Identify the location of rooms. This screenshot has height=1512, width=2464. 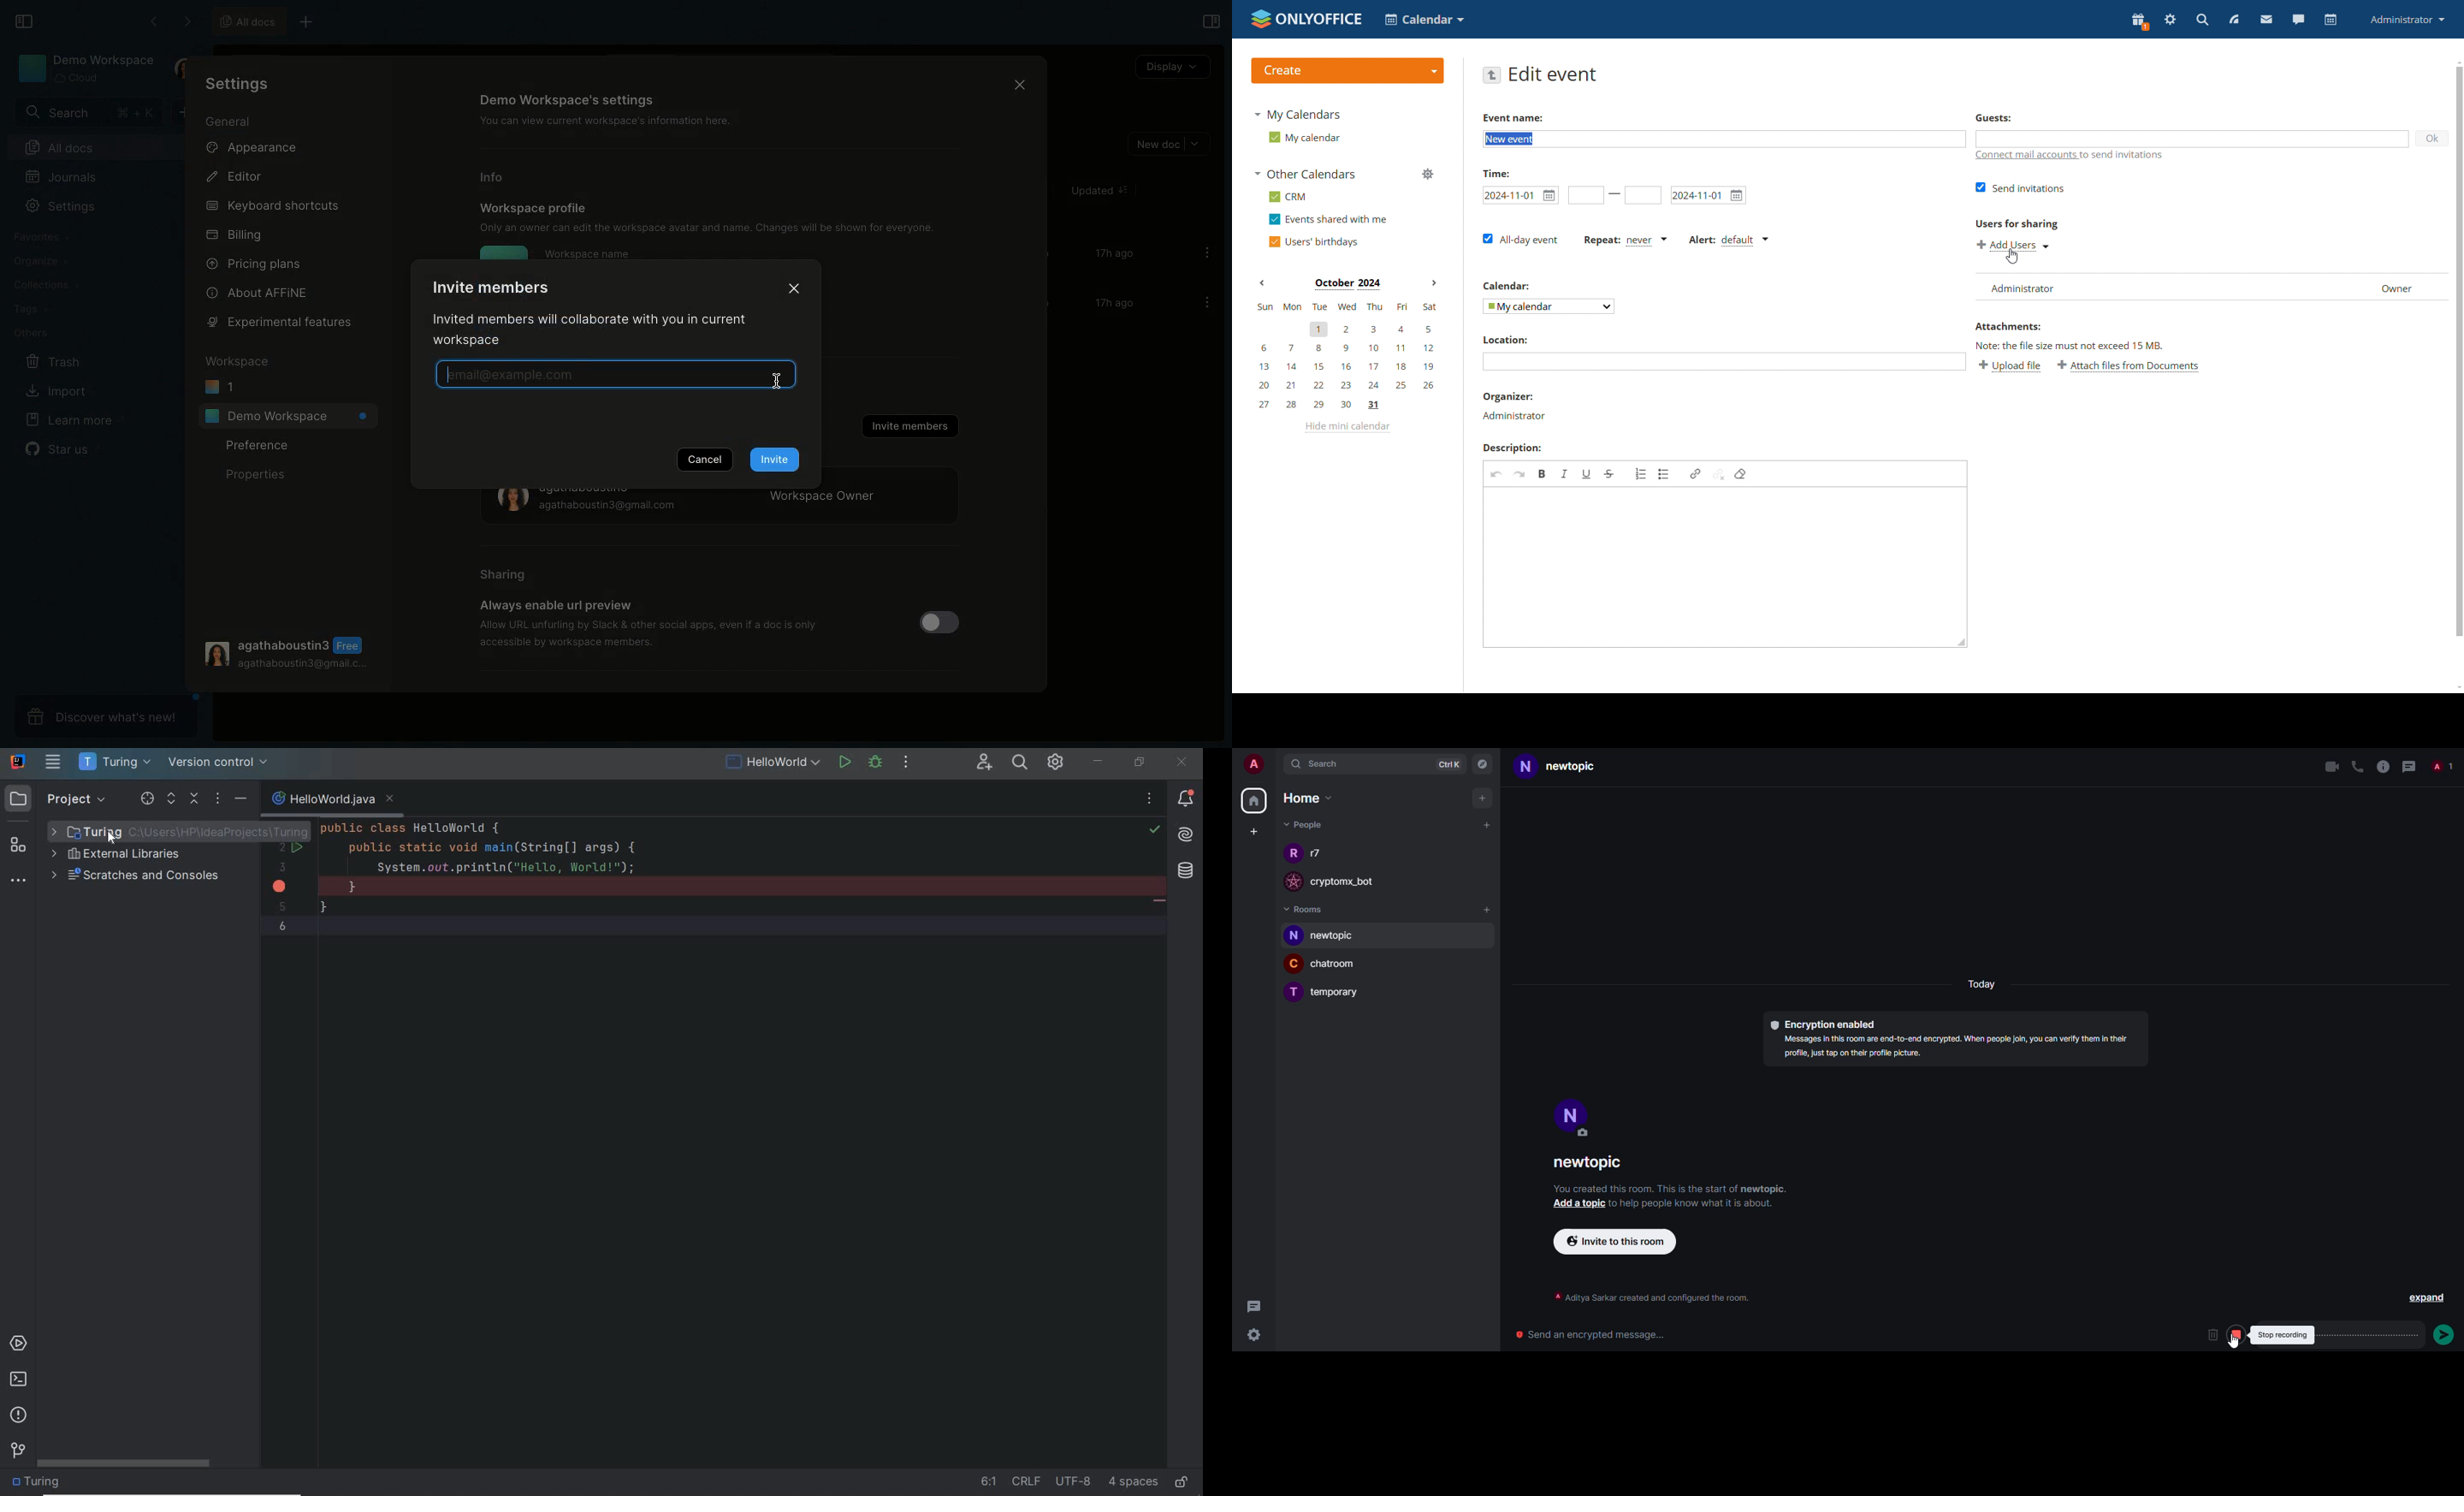
(1309, 909).